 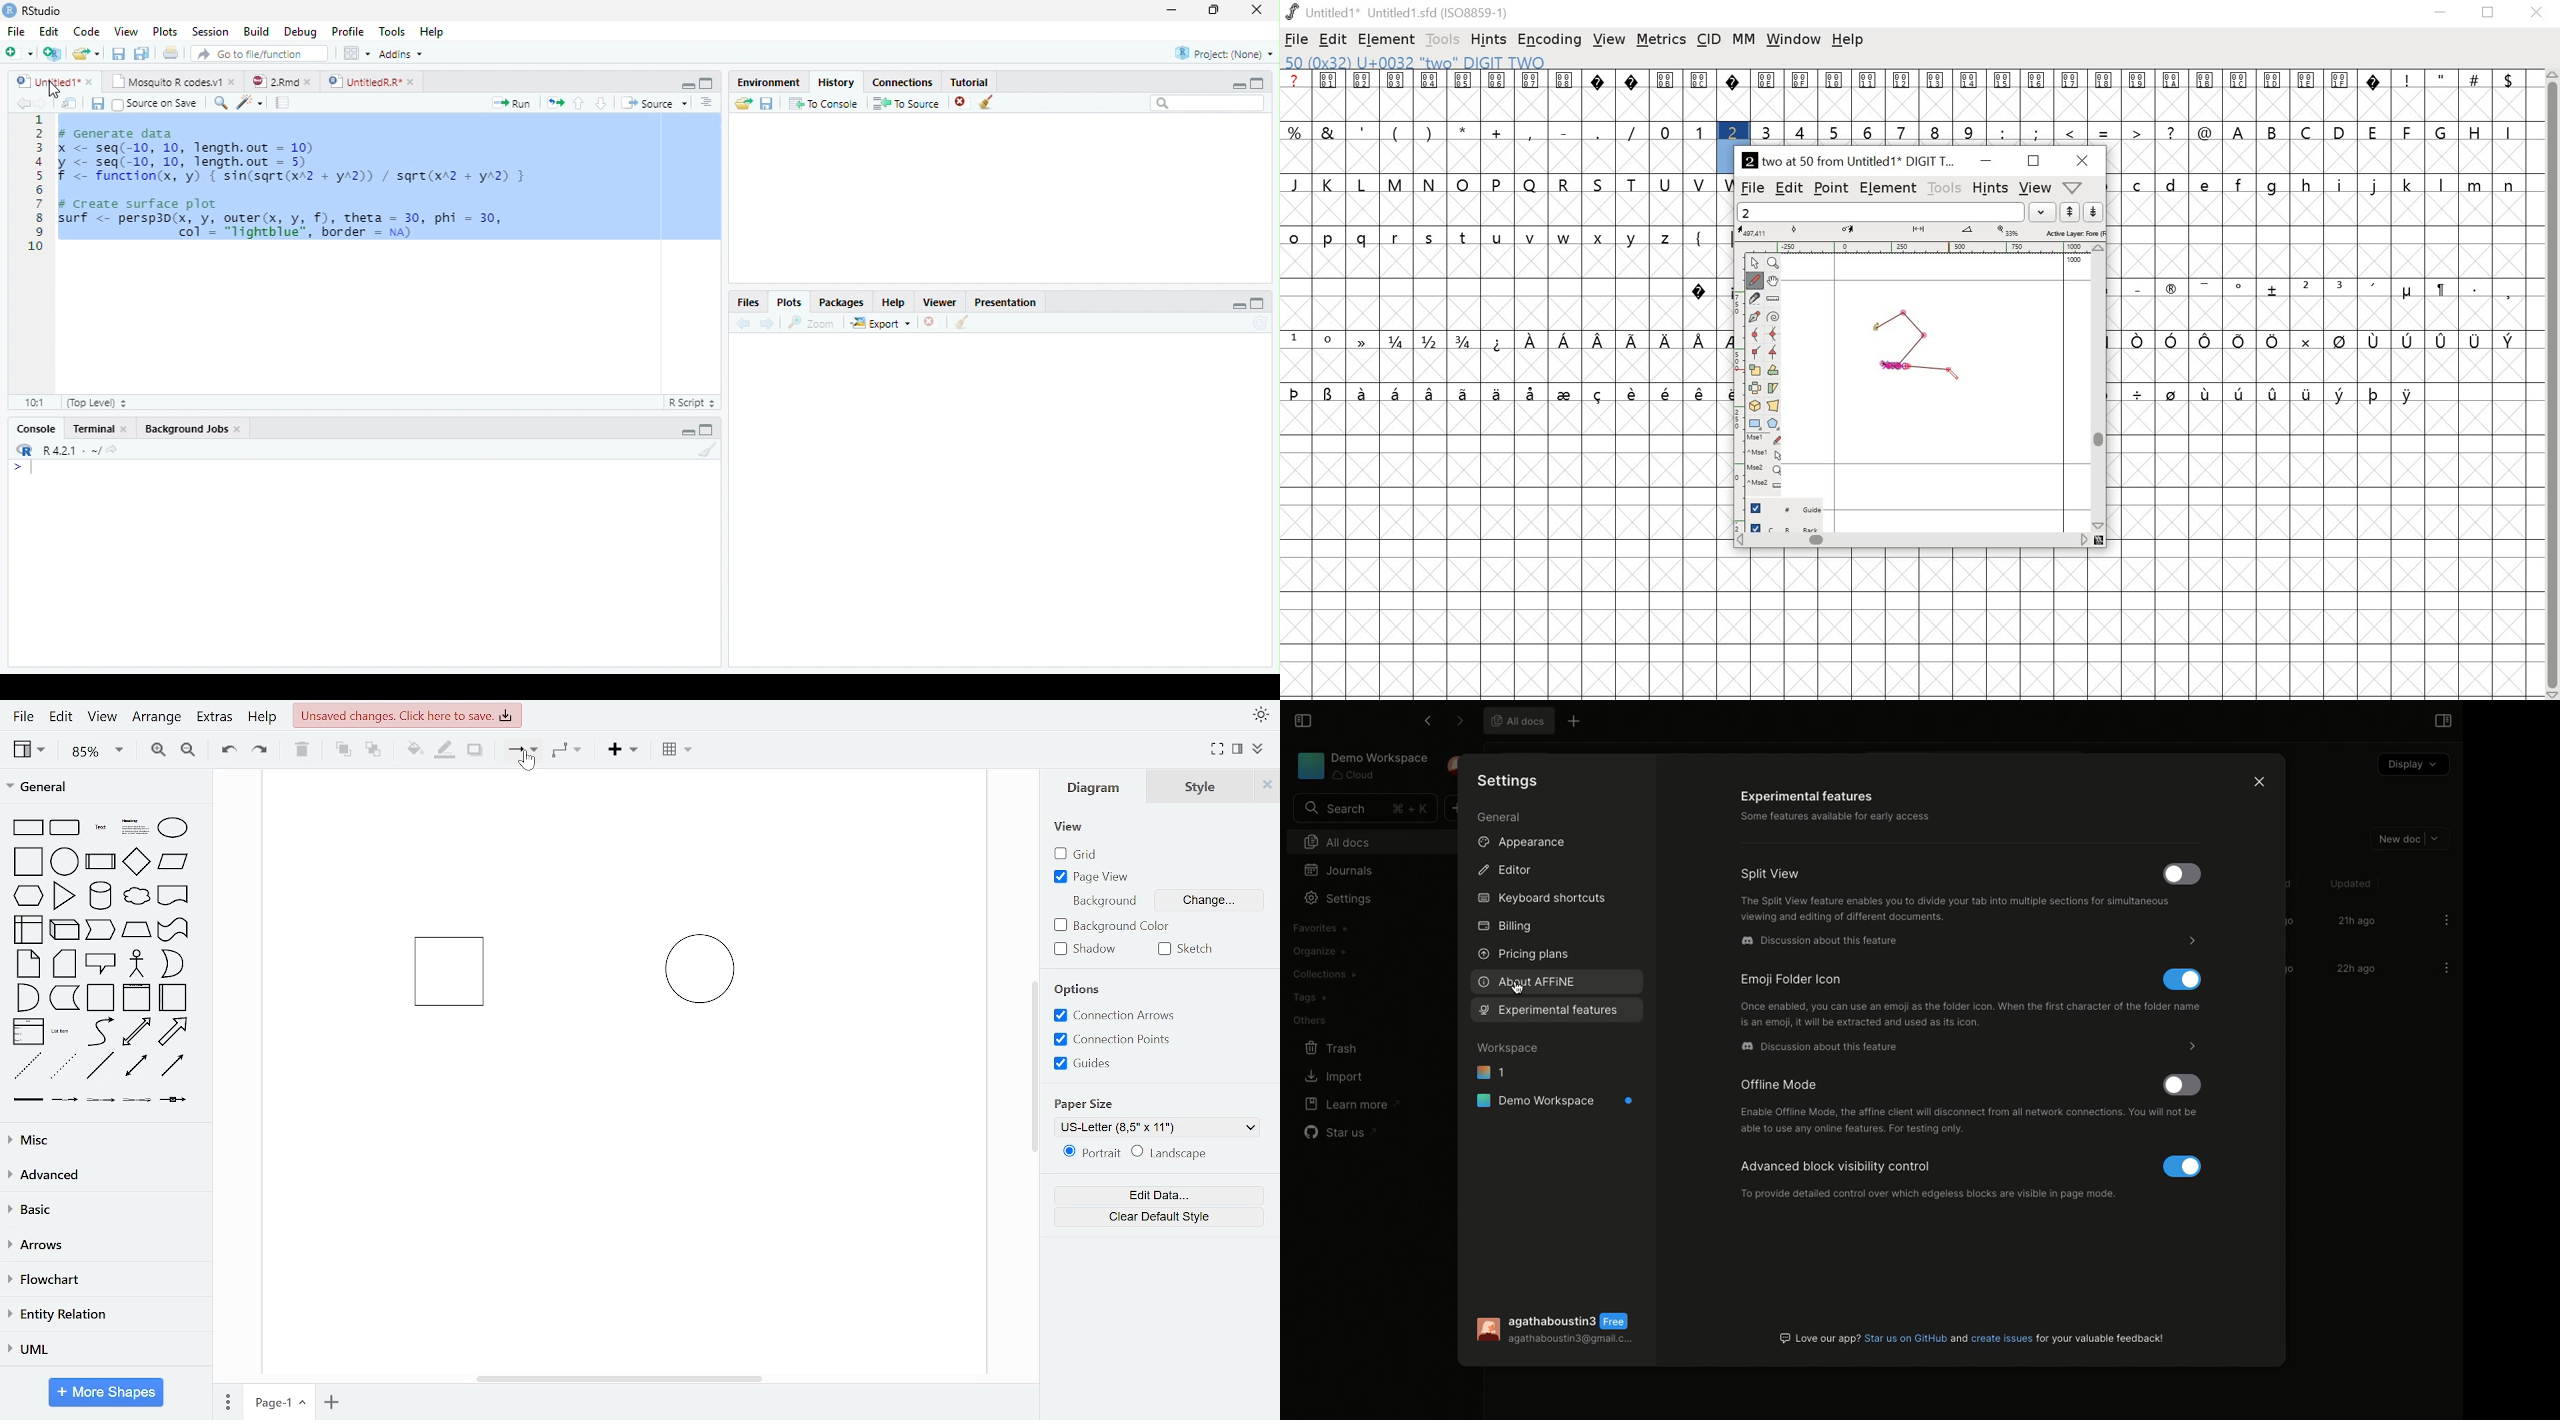 What do you see at coordinates (1309, 998) in the screenshot?
I see `Tags` at bounding box center [1309, 998].